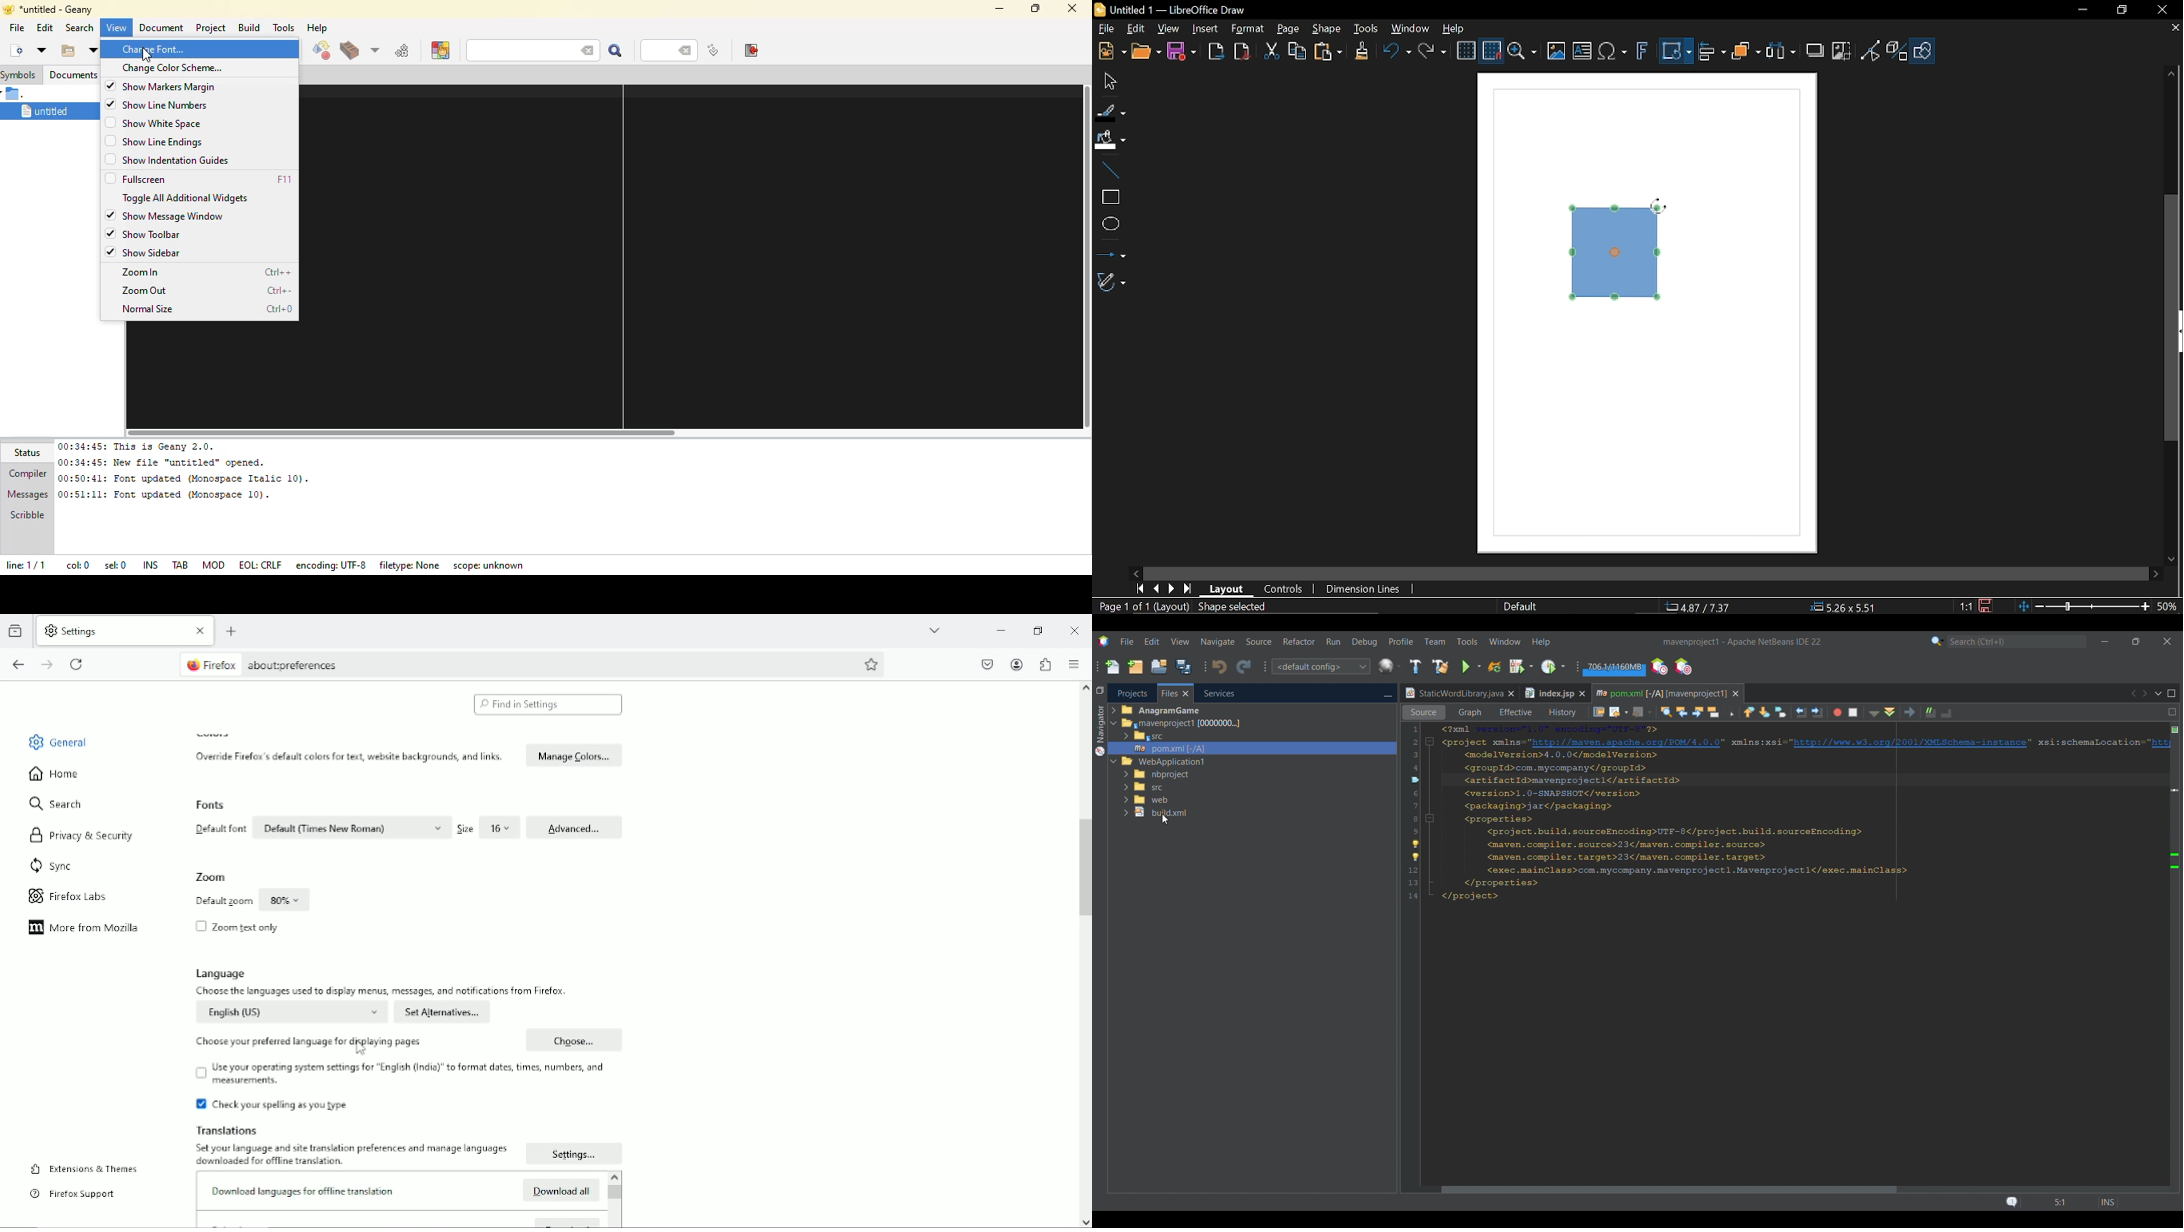 This screenshot has width=2184, height=1232. Describe the element at coordinates (575, 1153) in the screenshot. I see `Settings...` at that location.